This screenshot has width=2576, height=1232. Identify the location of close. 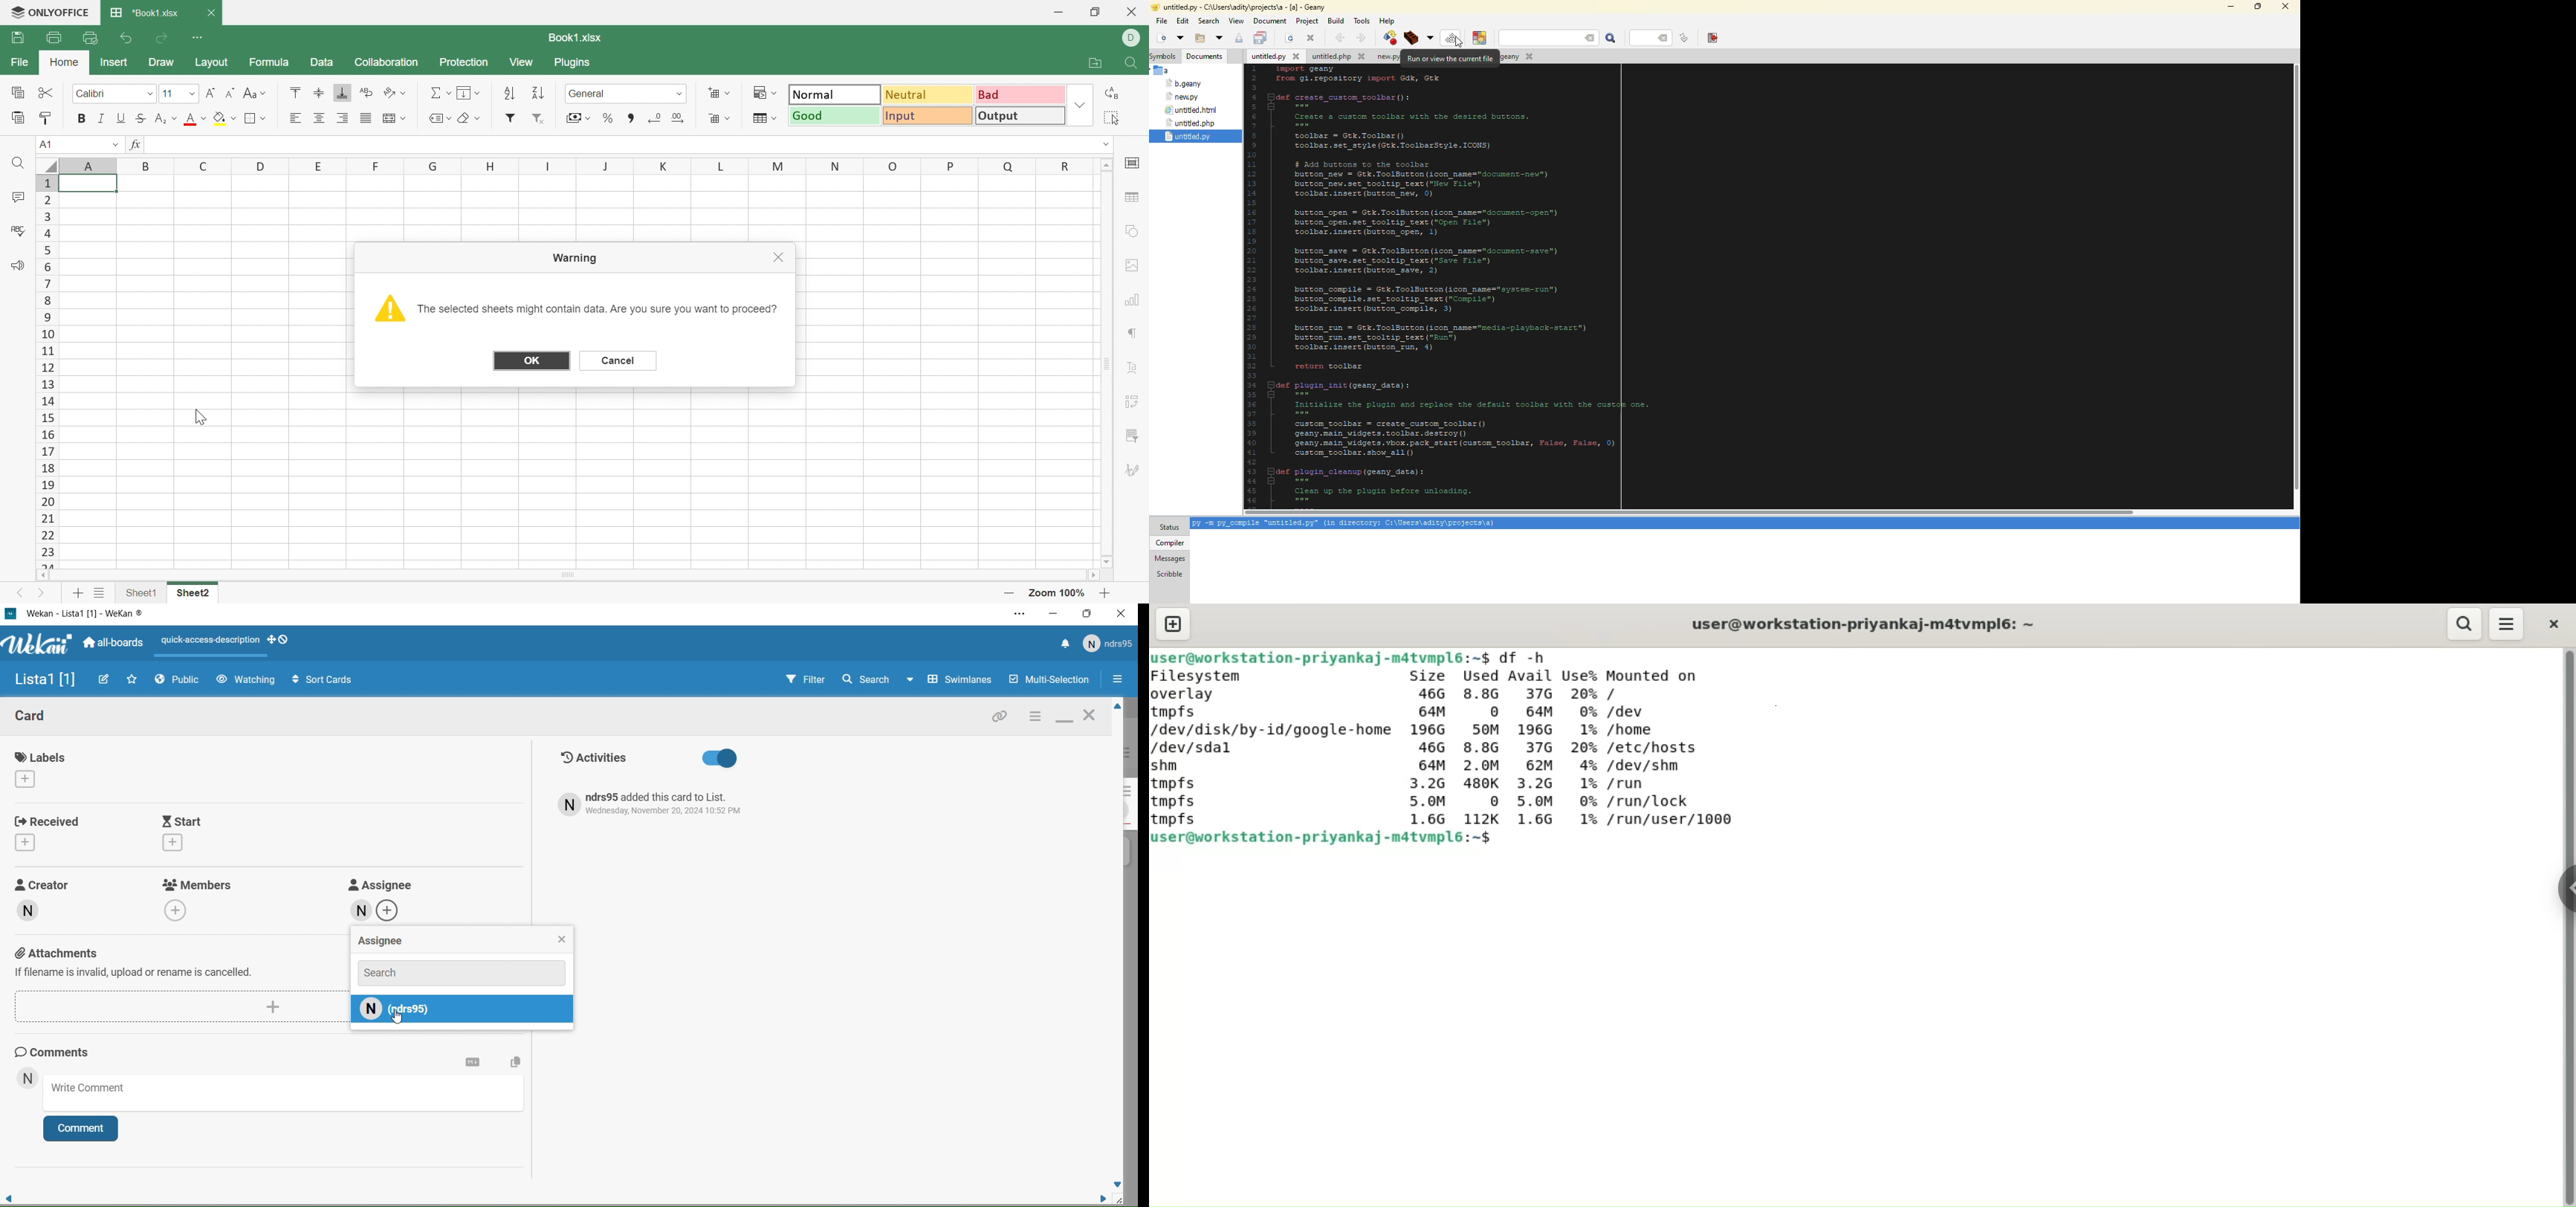
(2551, 623).